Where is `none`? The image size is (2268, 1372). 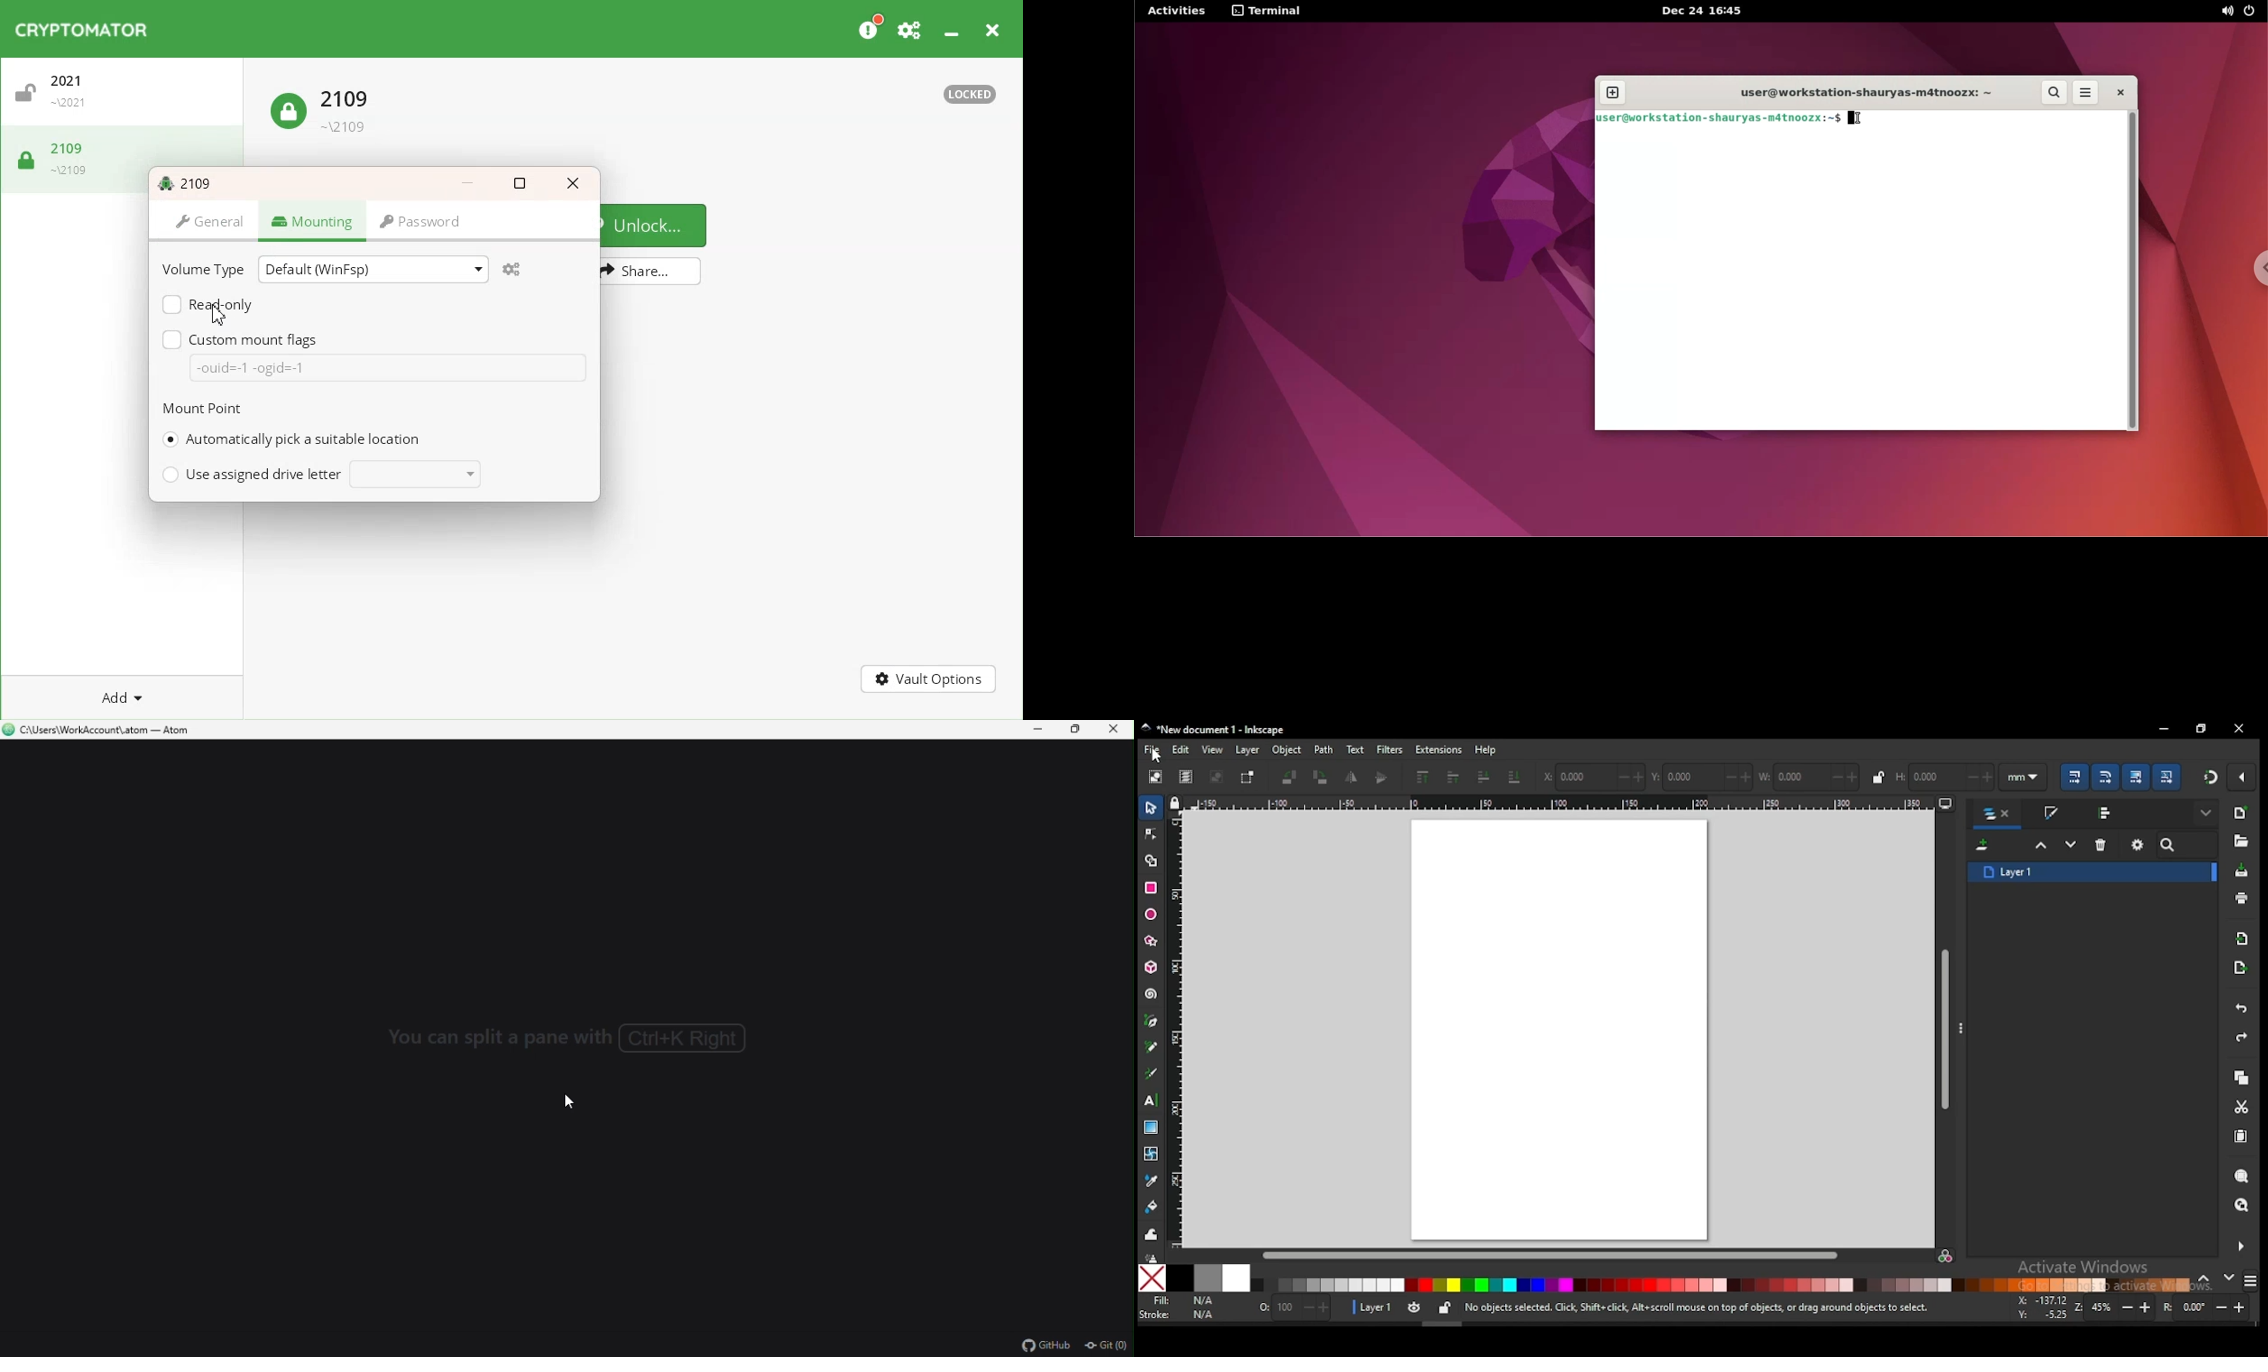 none is located at coordinates (1152, 1279).